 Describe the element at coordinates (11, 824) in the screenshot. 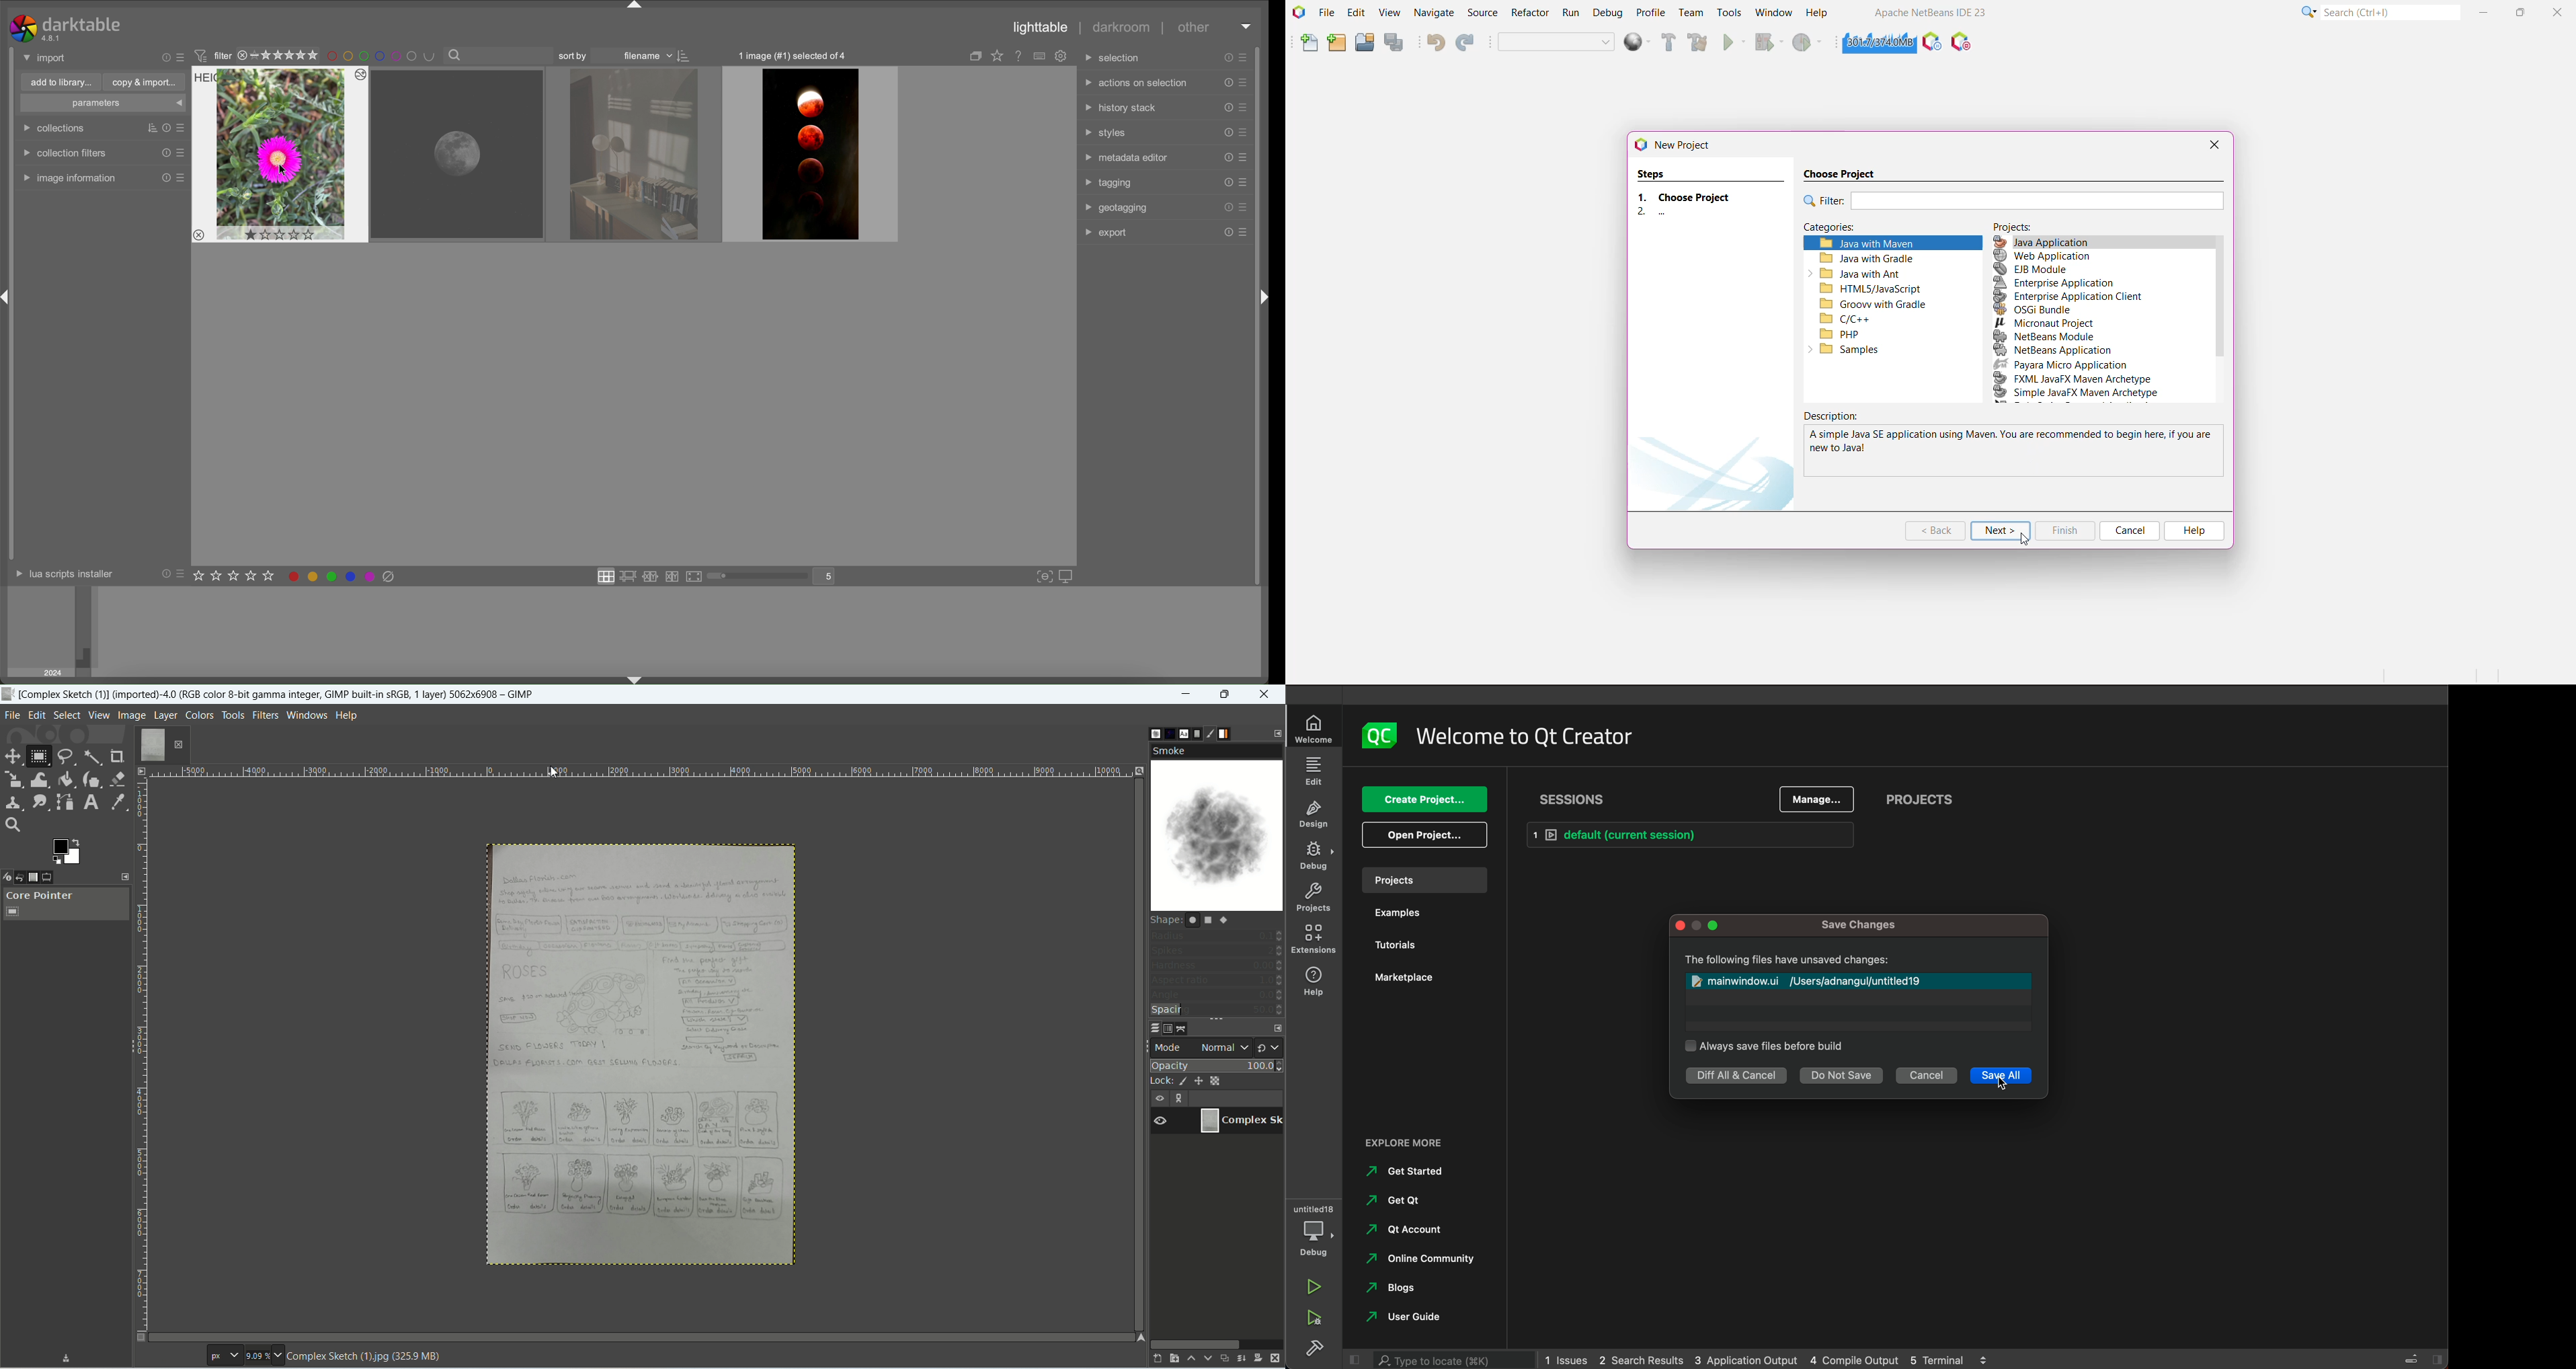

I see `search` at that location.